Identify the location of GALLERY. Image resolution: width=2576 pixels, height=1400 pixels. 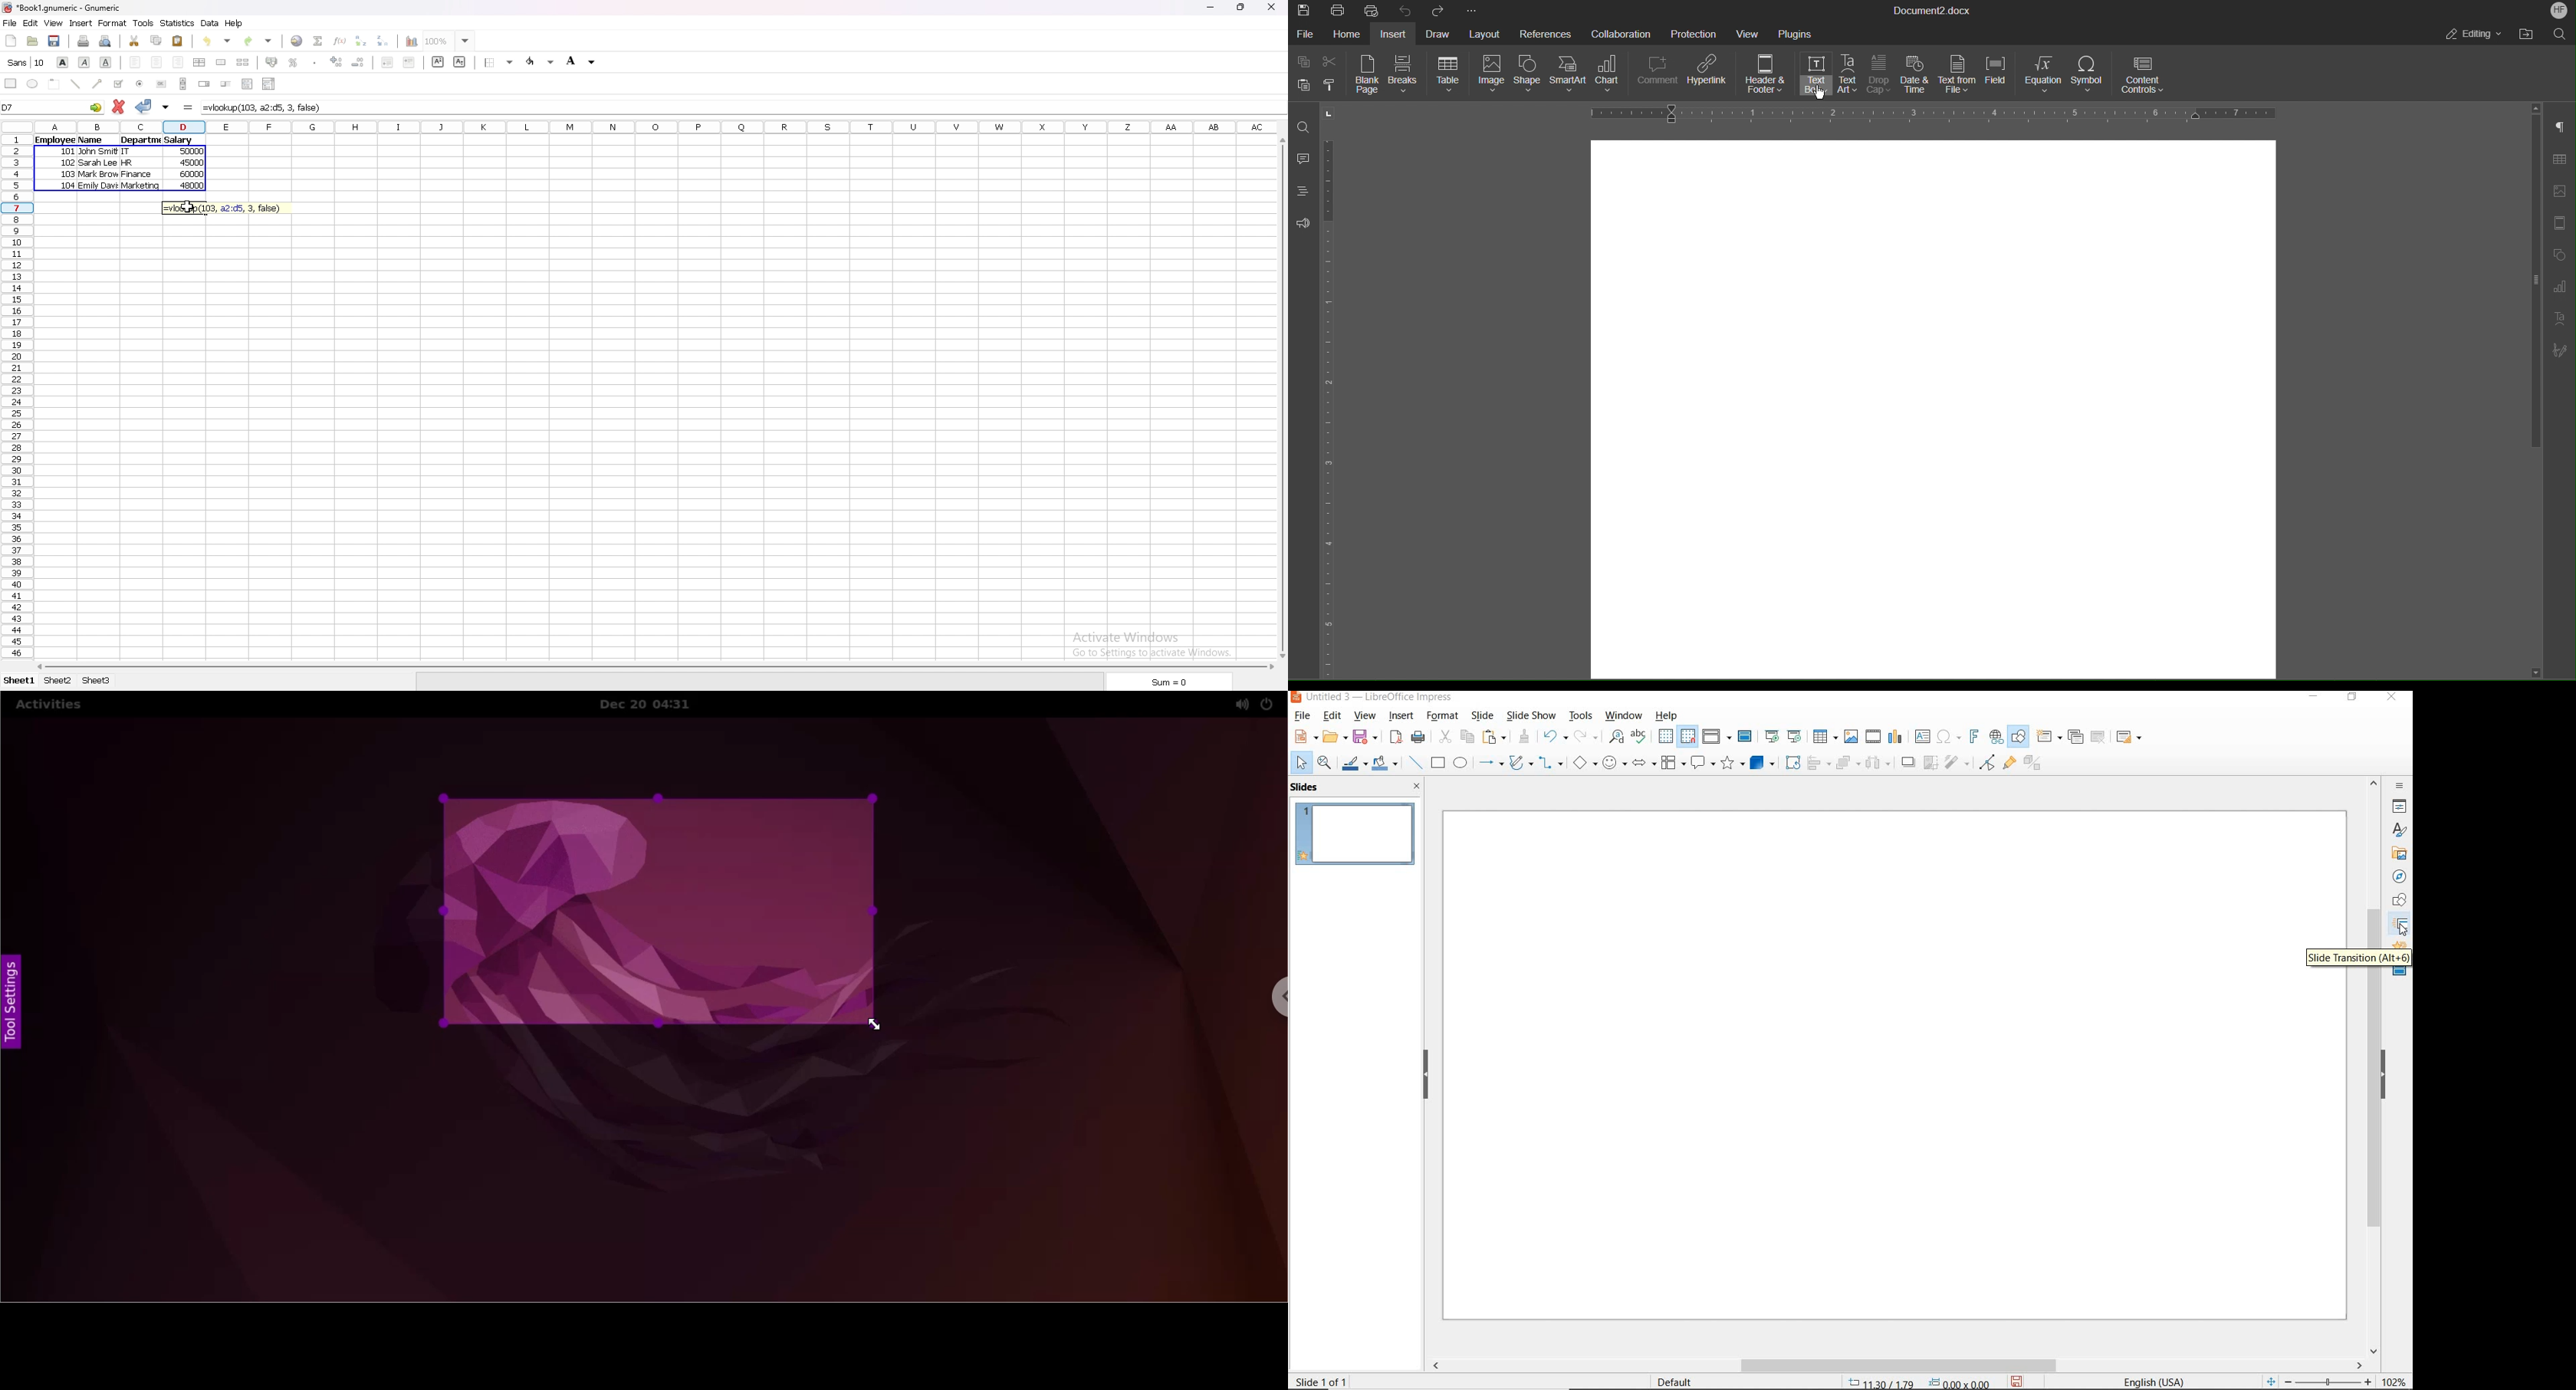
(2397, 852).